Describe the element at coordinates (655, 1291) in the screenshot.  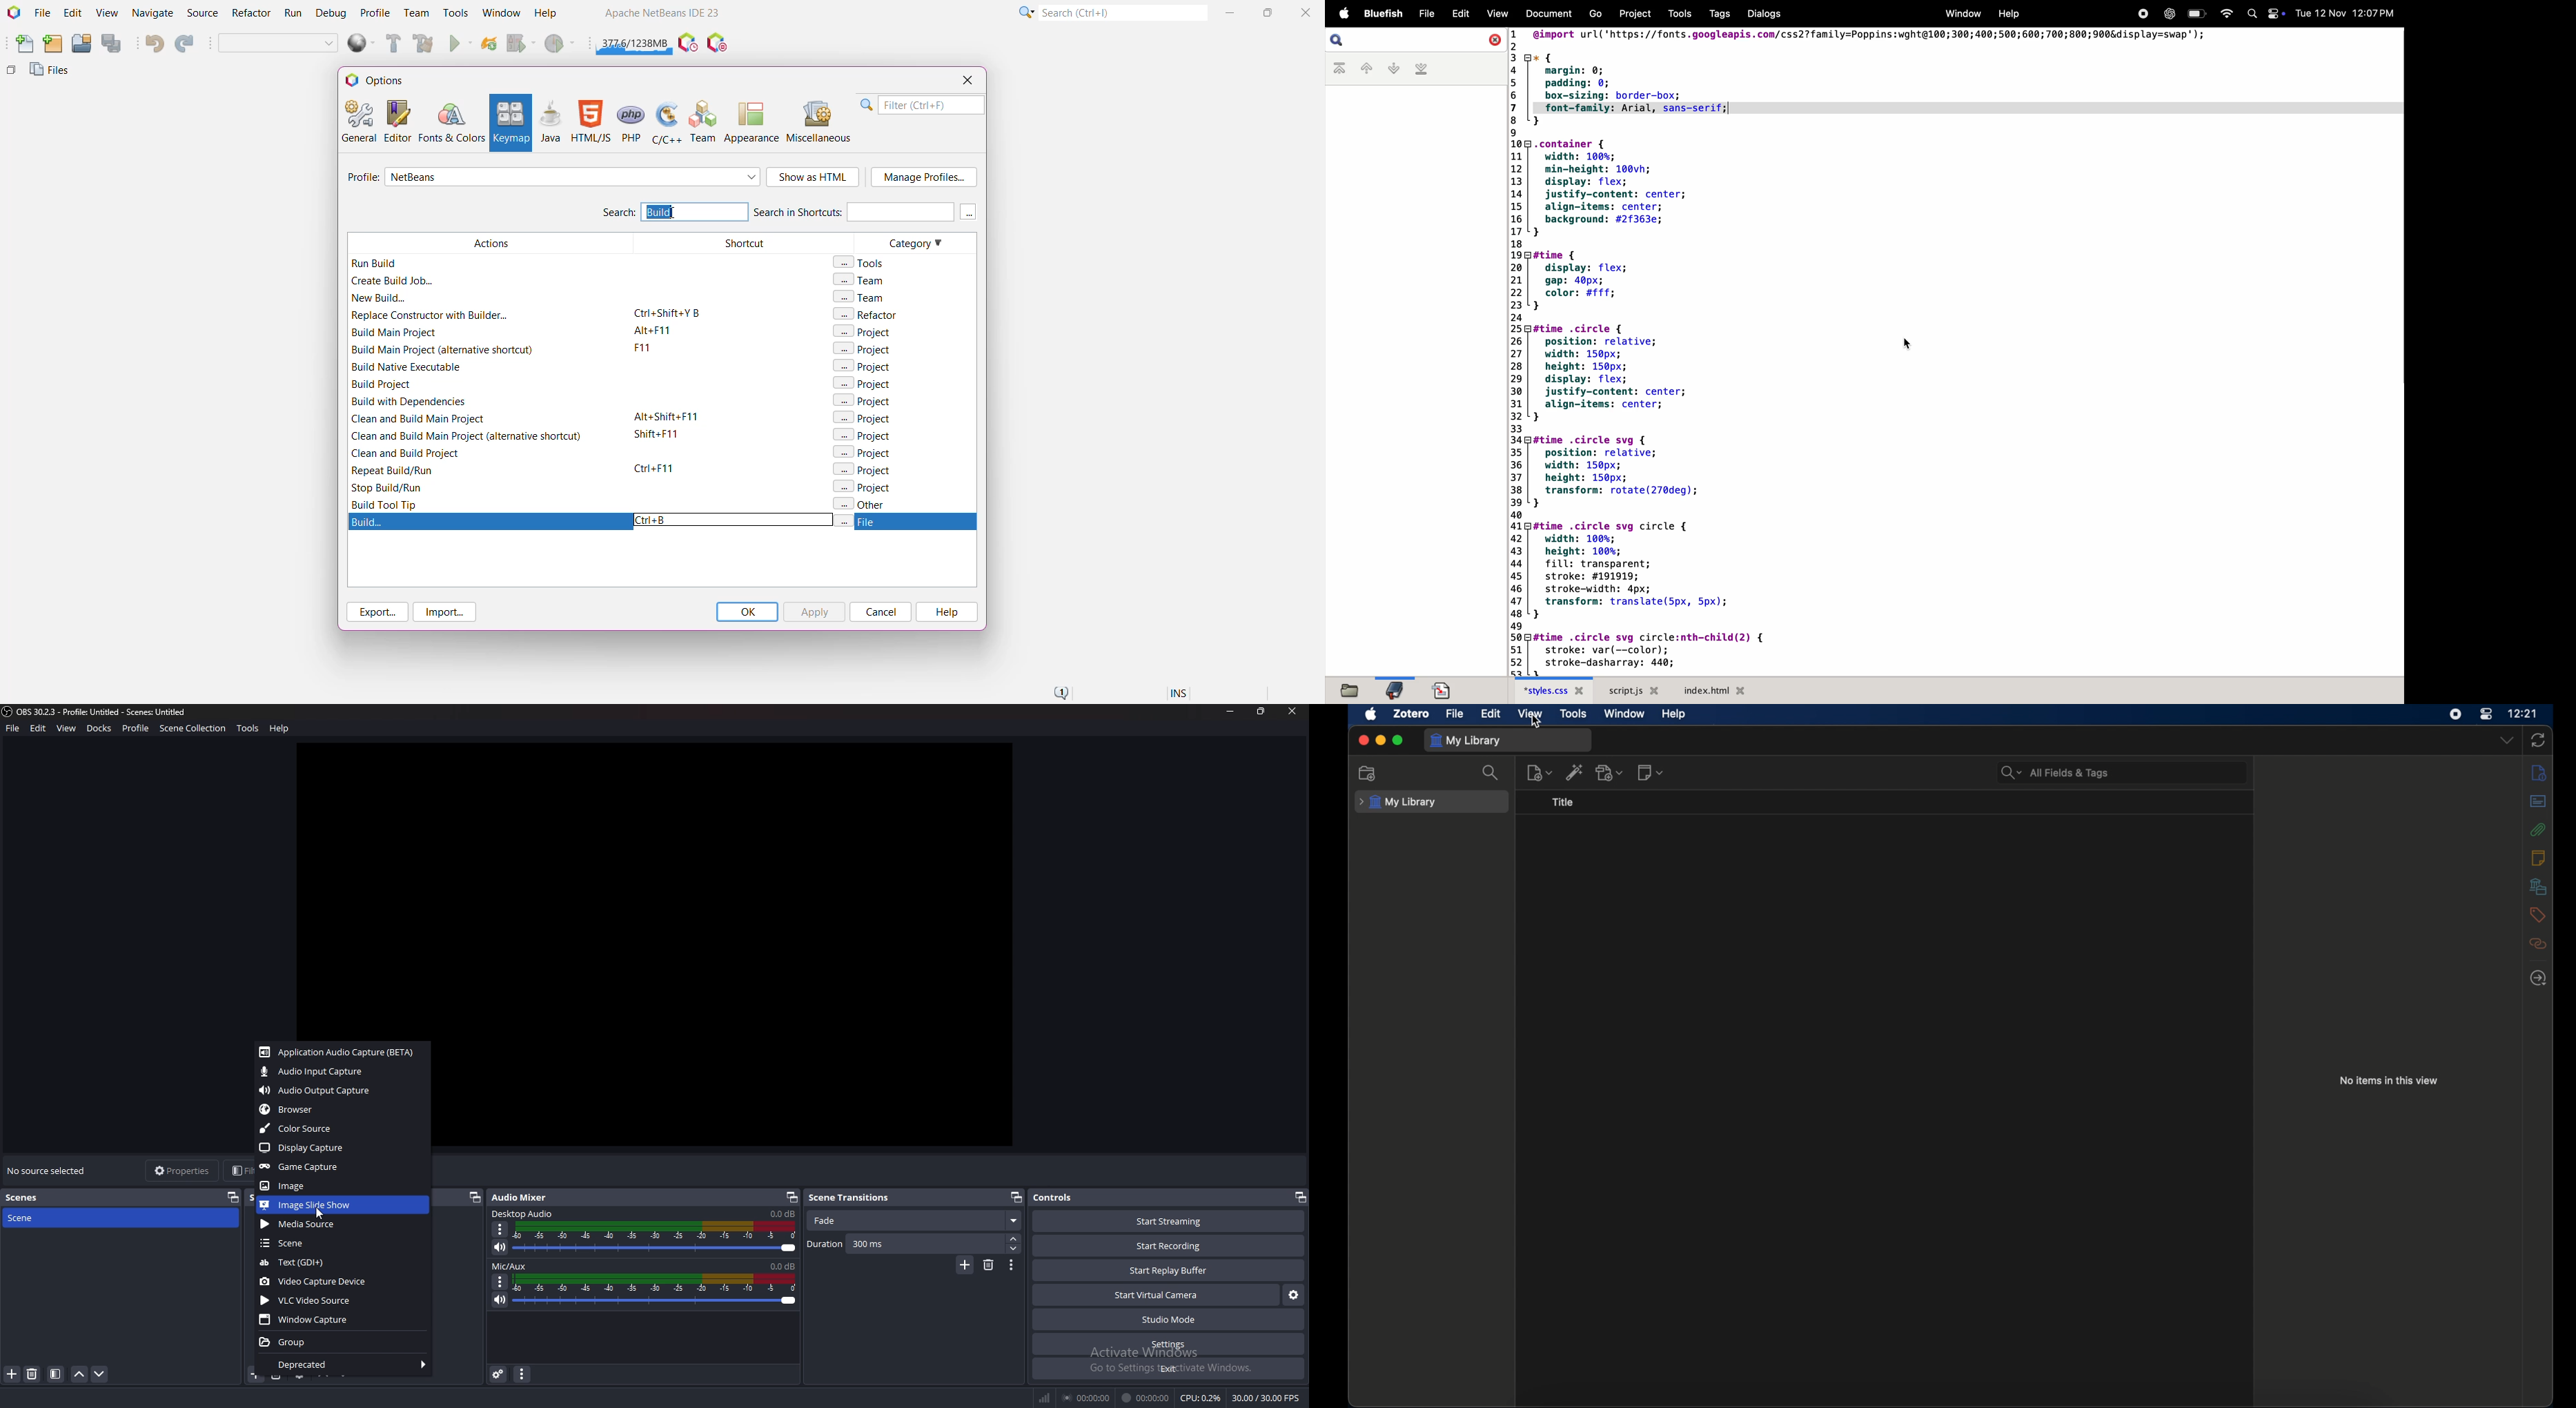
I see `volume adjust` at that location.